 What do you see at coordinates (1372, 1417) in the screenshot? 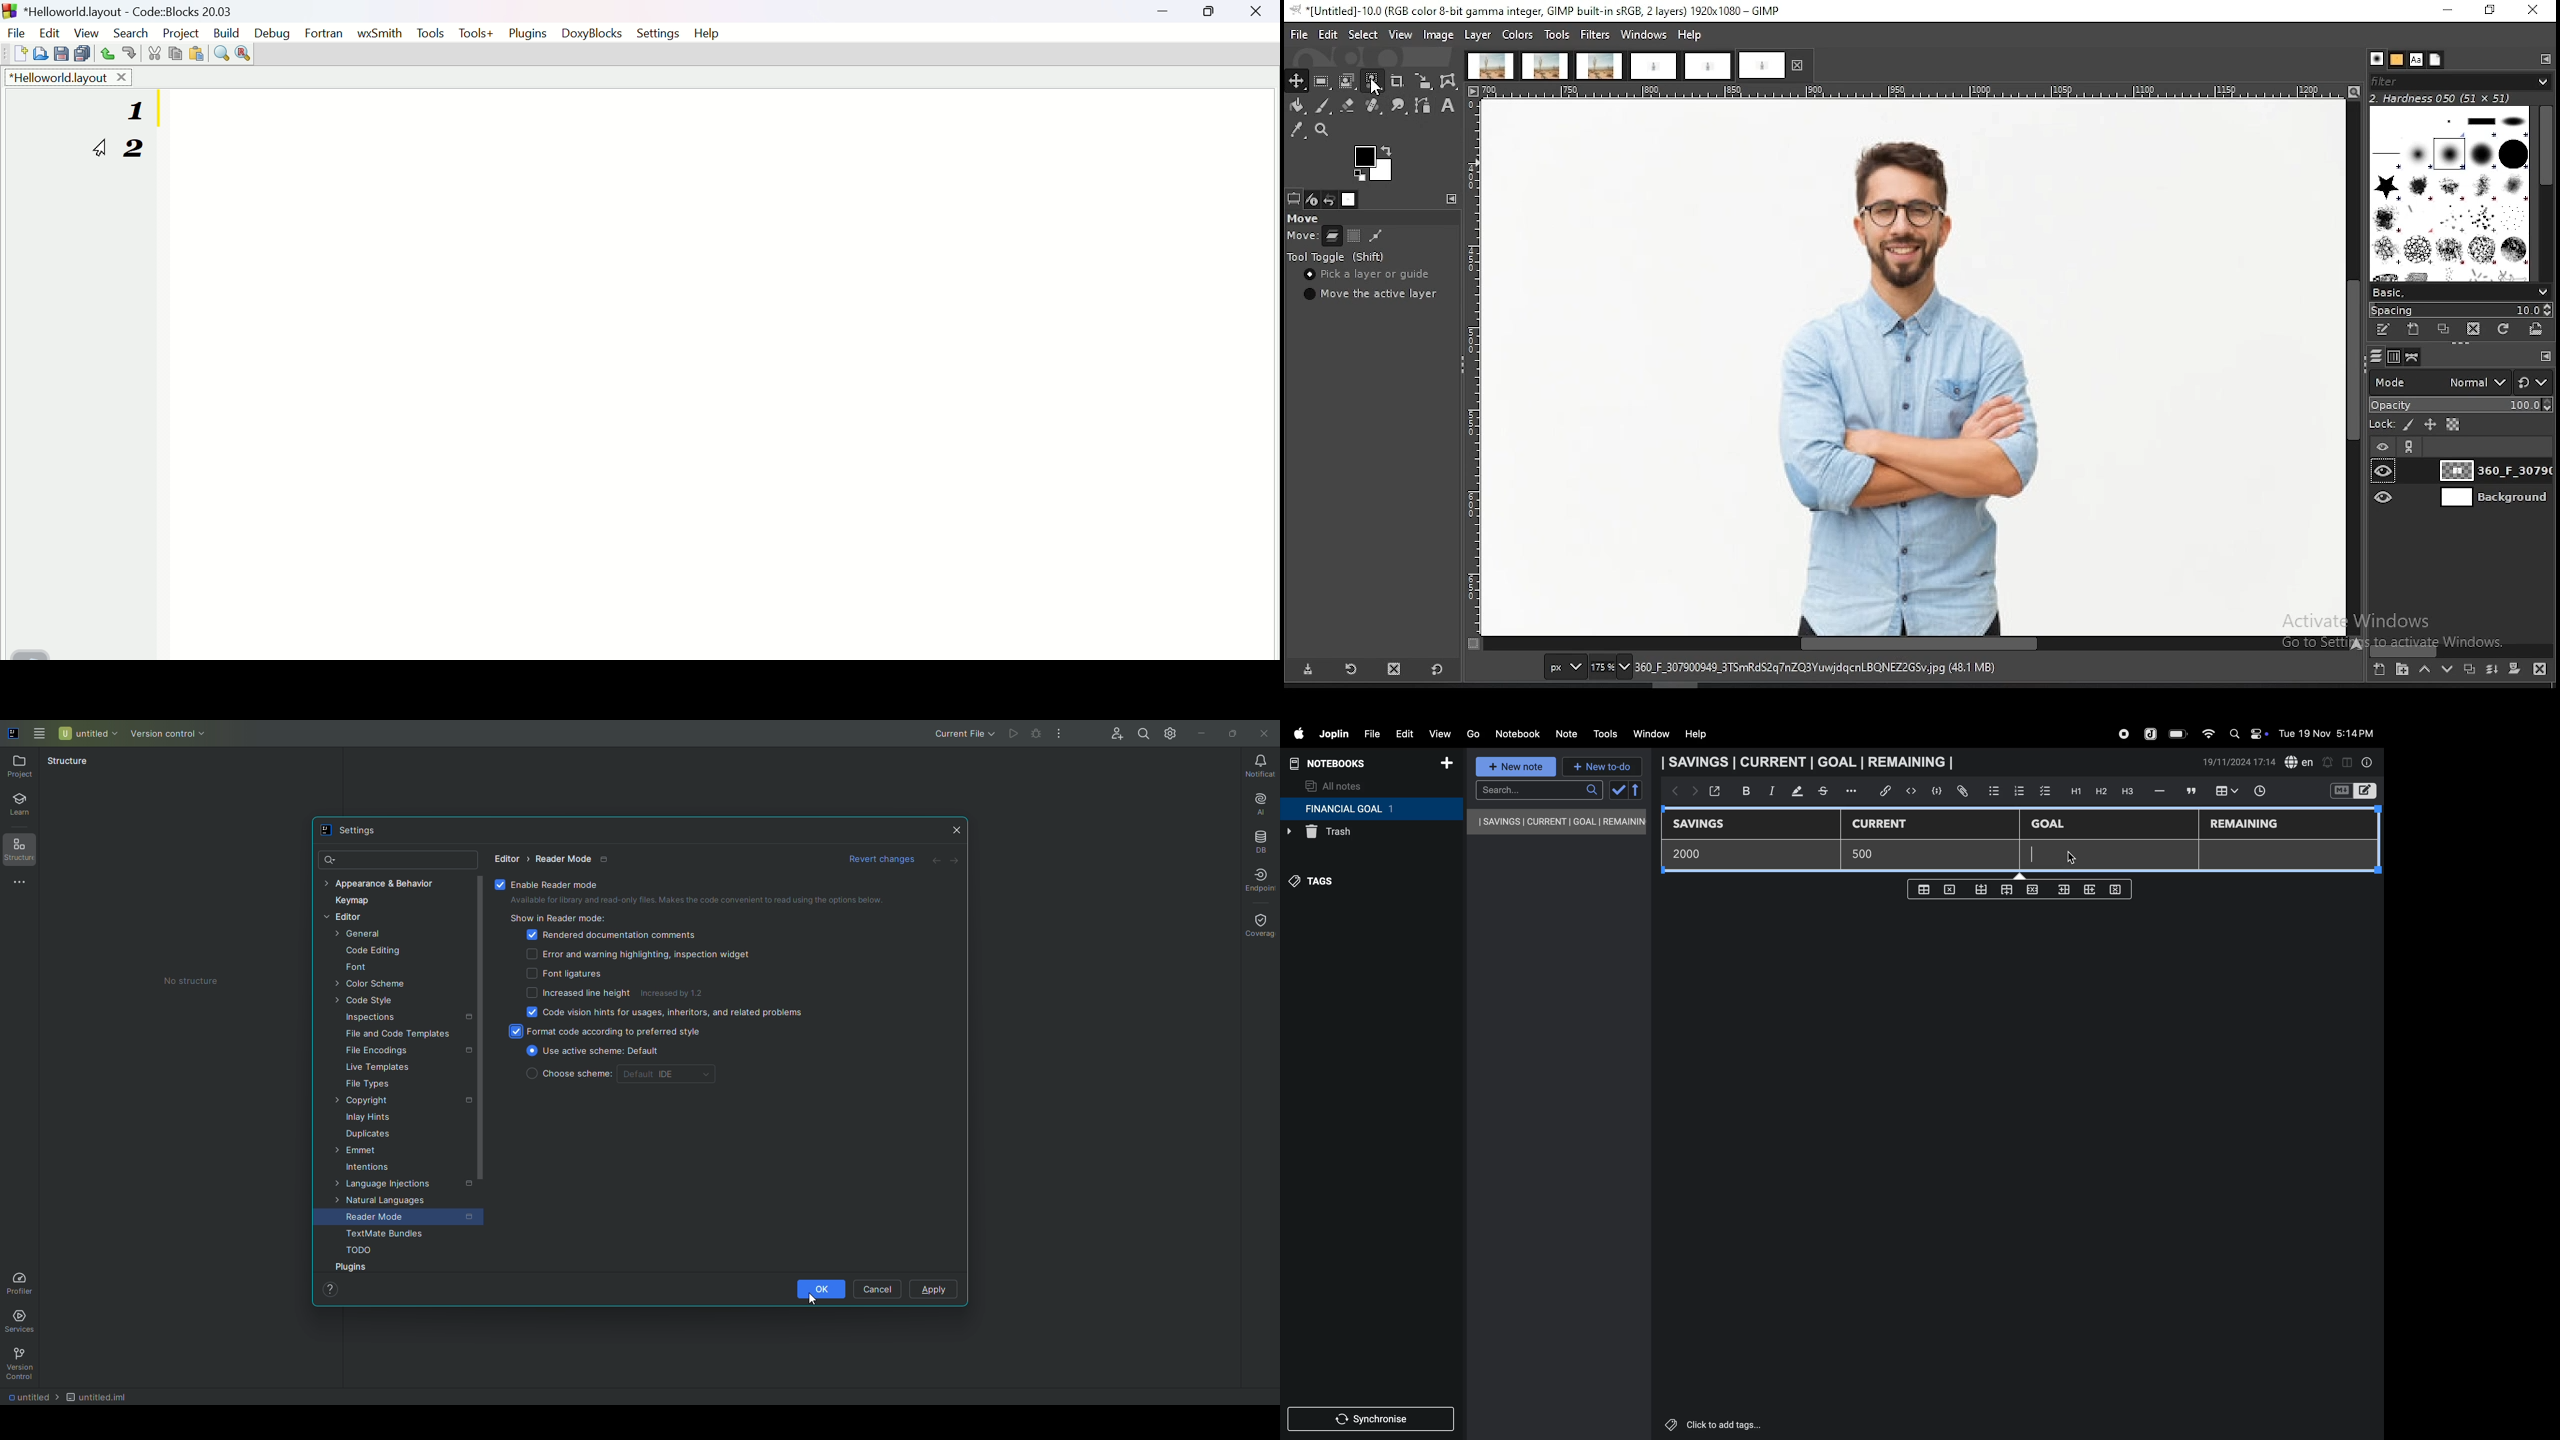
I see `synchronize` at bounding box center [1372, 1417].